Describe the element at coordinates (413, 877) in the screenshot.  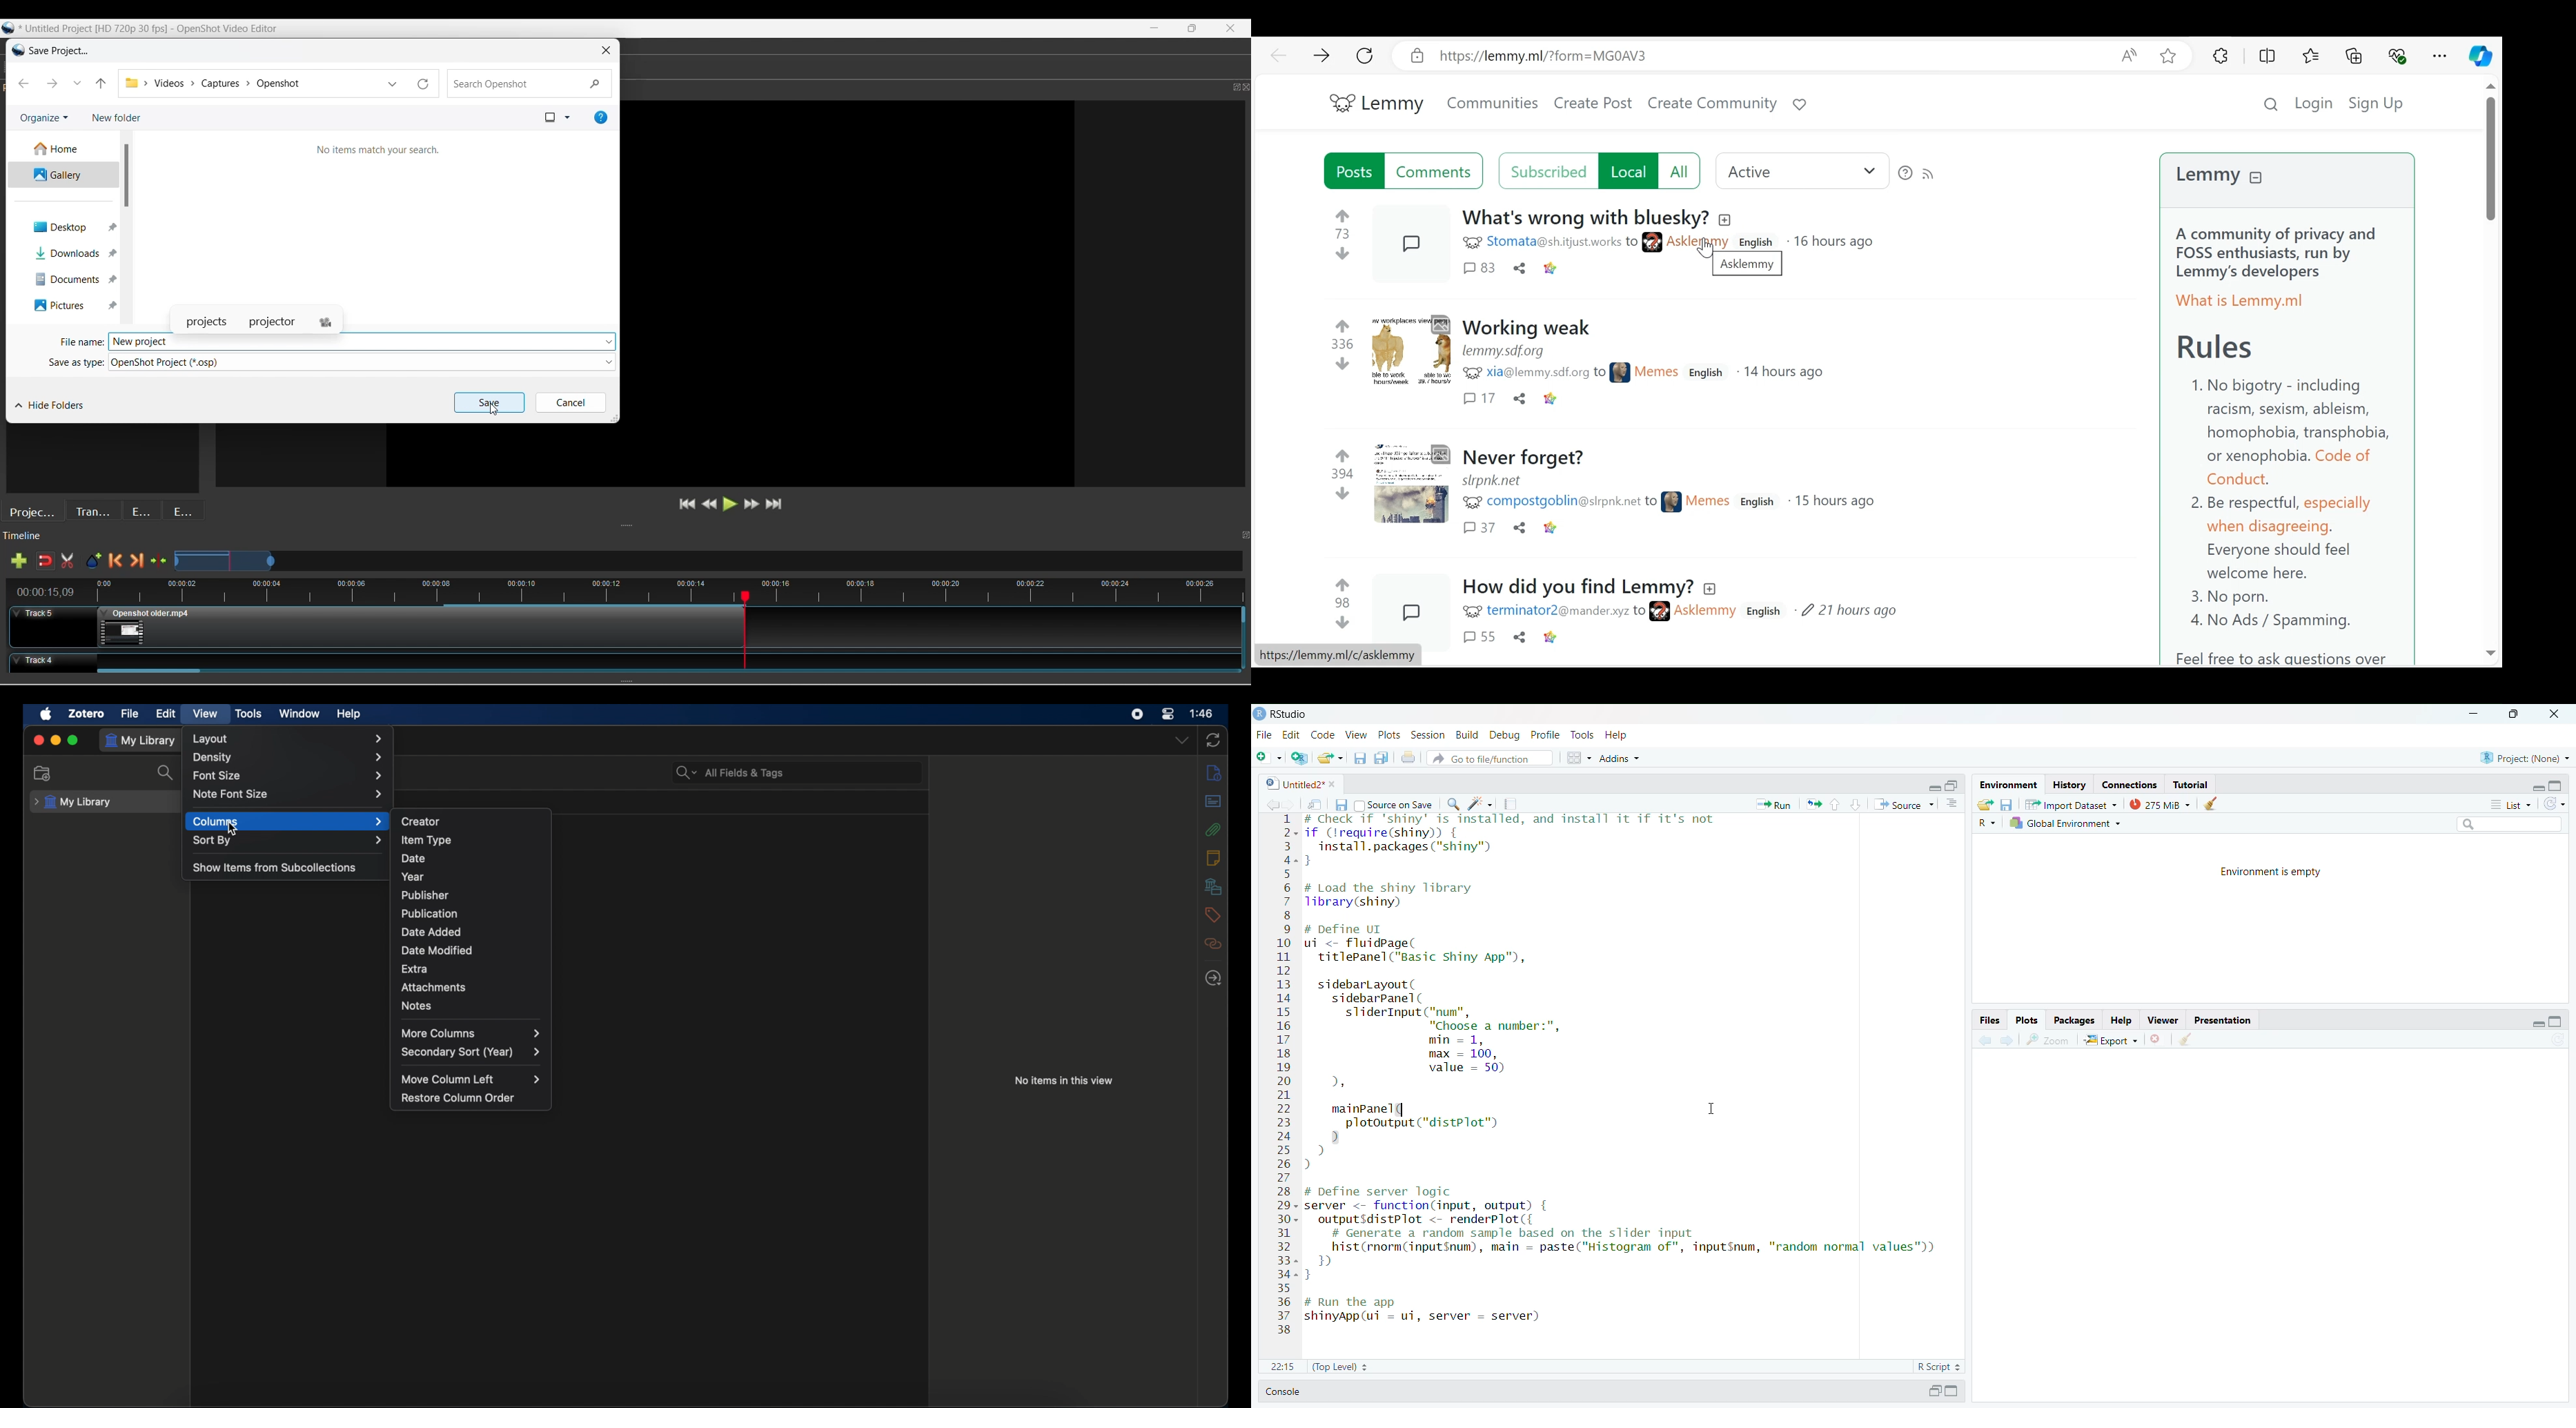
I see `year` at that location.